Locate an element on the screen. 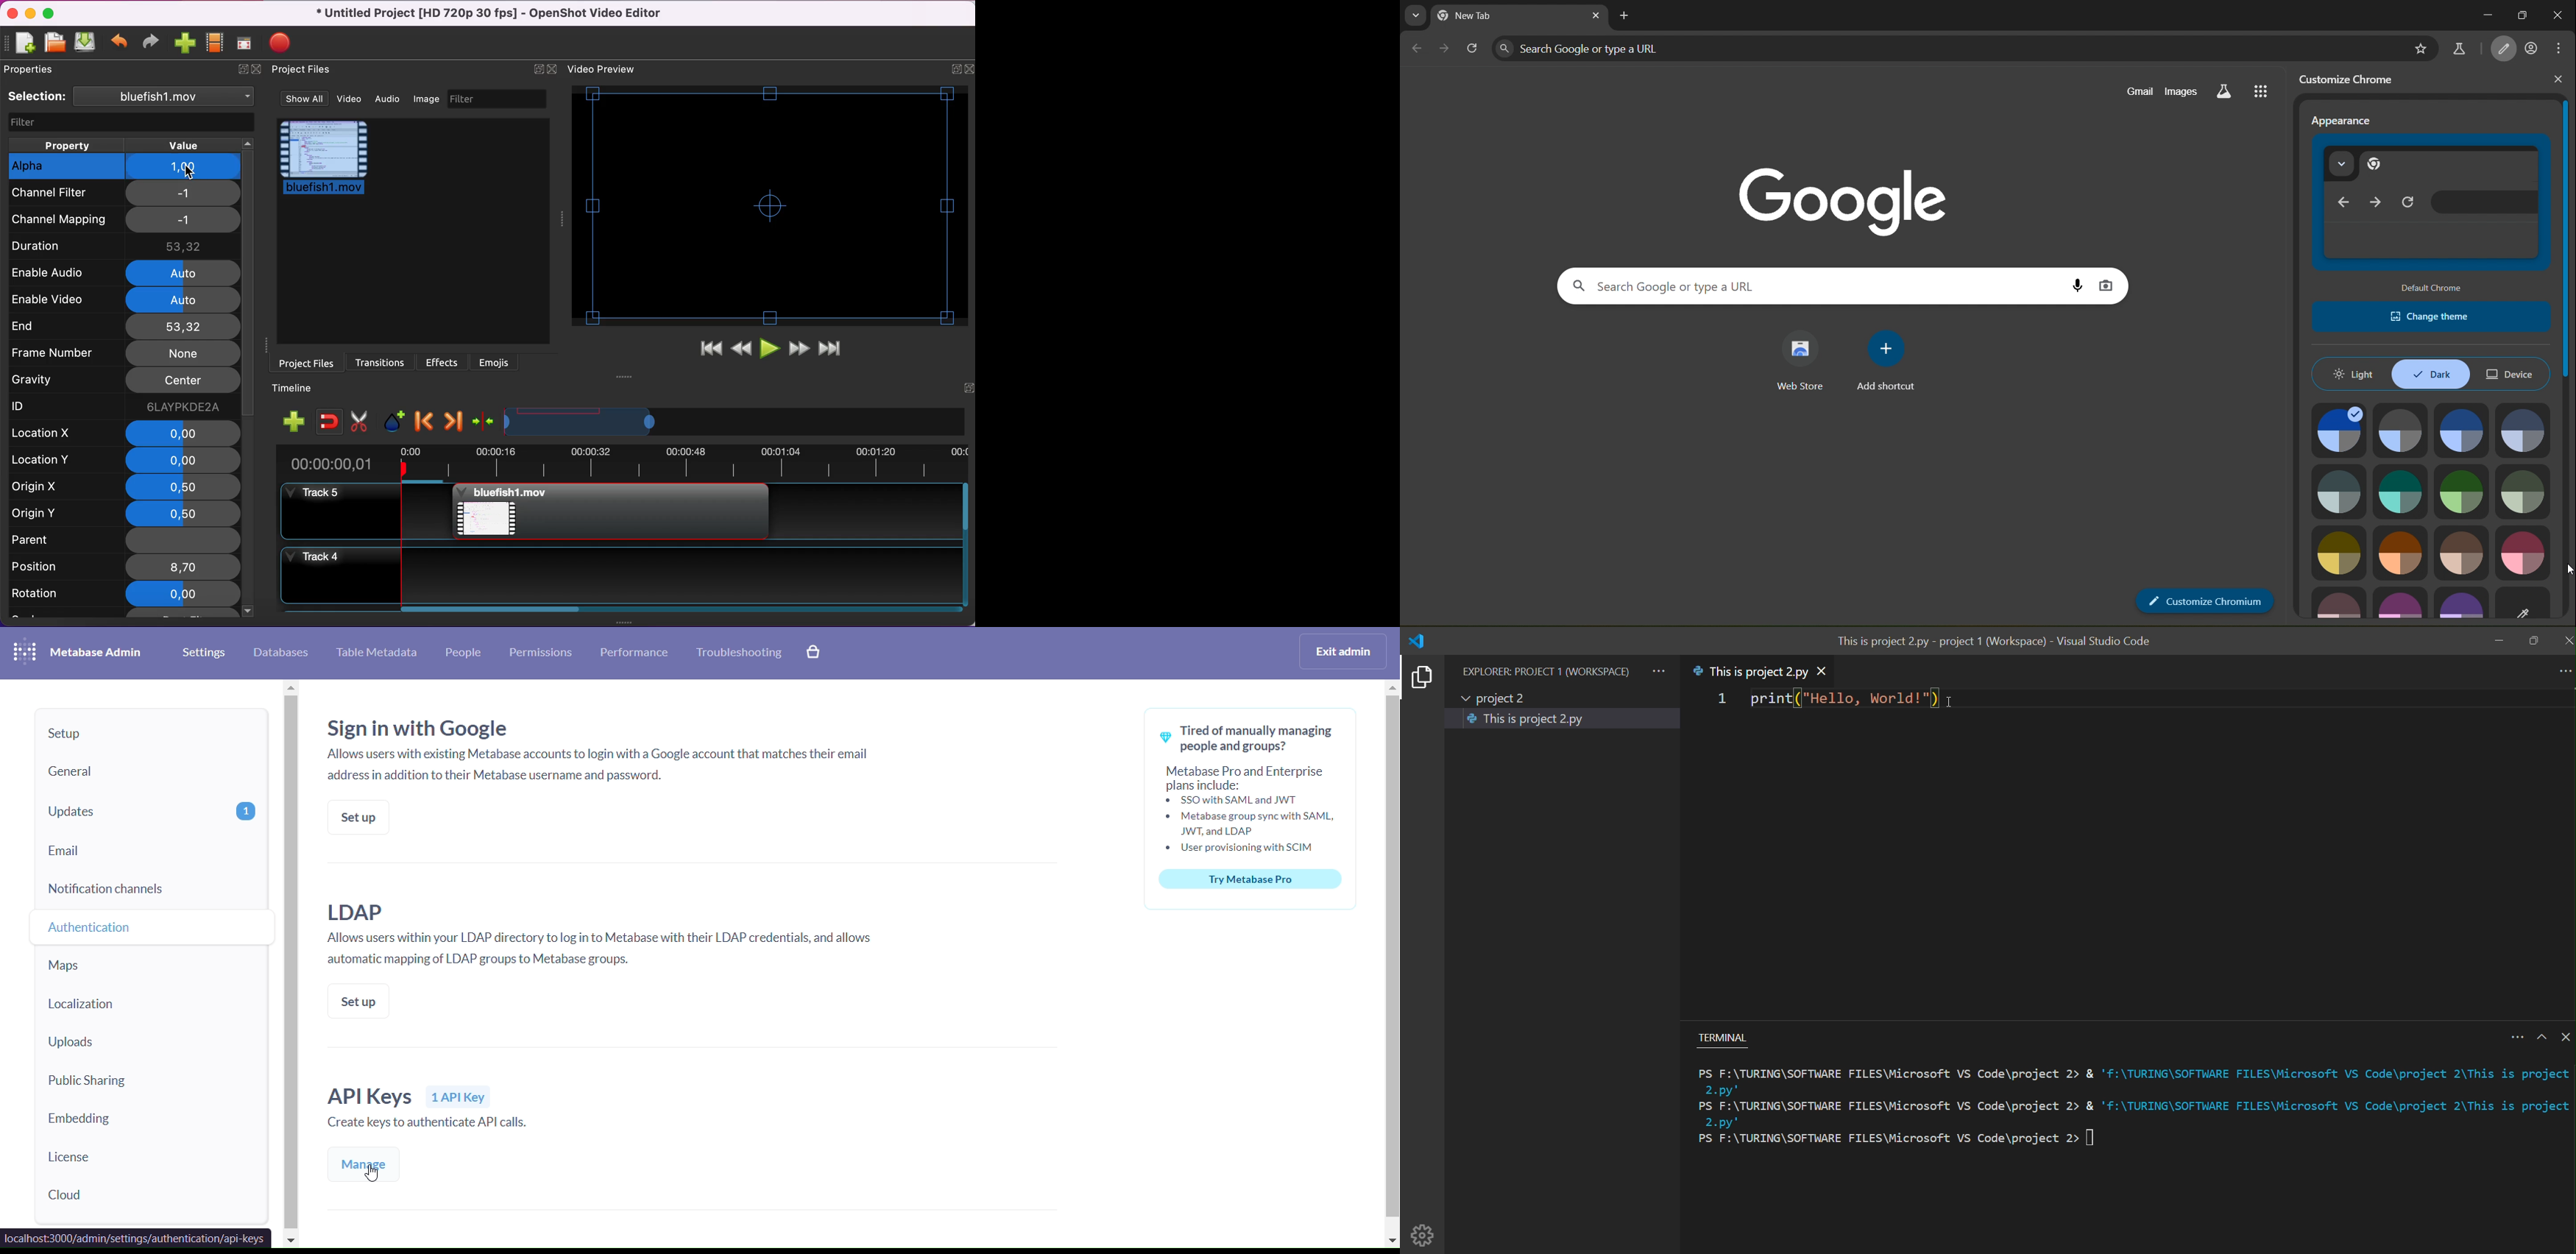 This screenshot has width=2576, height=1260. parent is located at coordinates (49, 539).